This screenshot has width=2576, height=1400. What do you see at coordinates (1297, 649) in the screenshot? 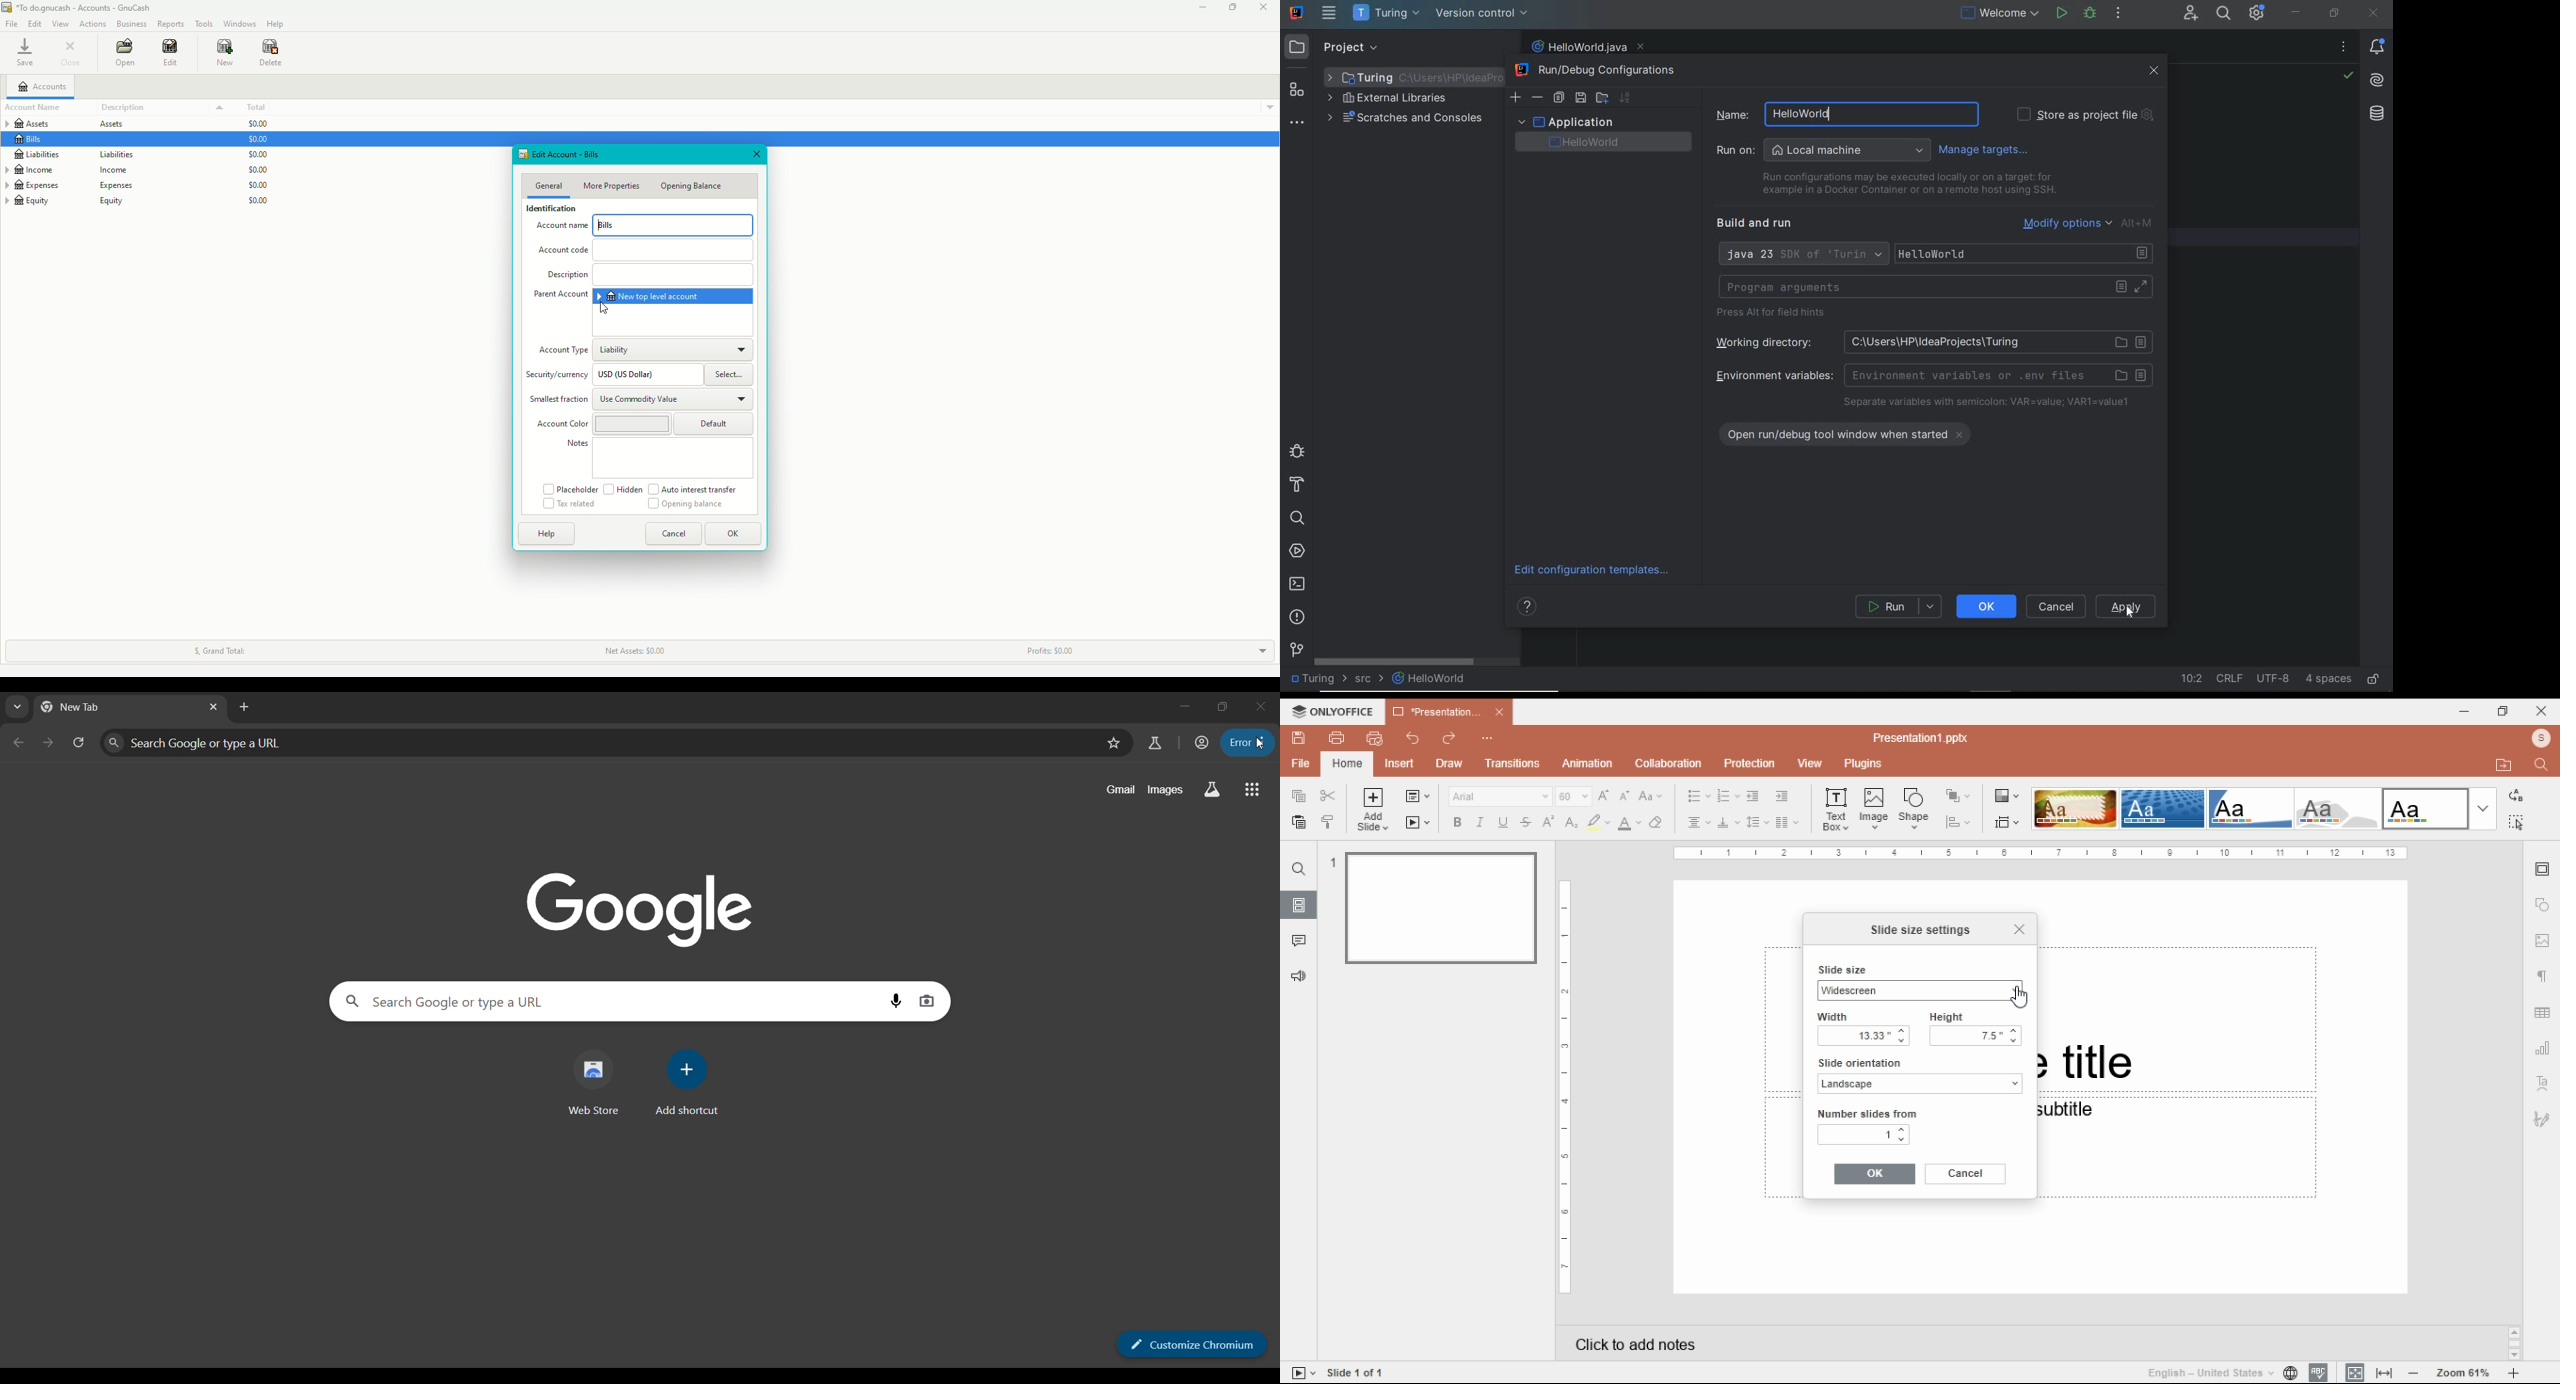
I see `version control` at bounding box center [1297, 649].